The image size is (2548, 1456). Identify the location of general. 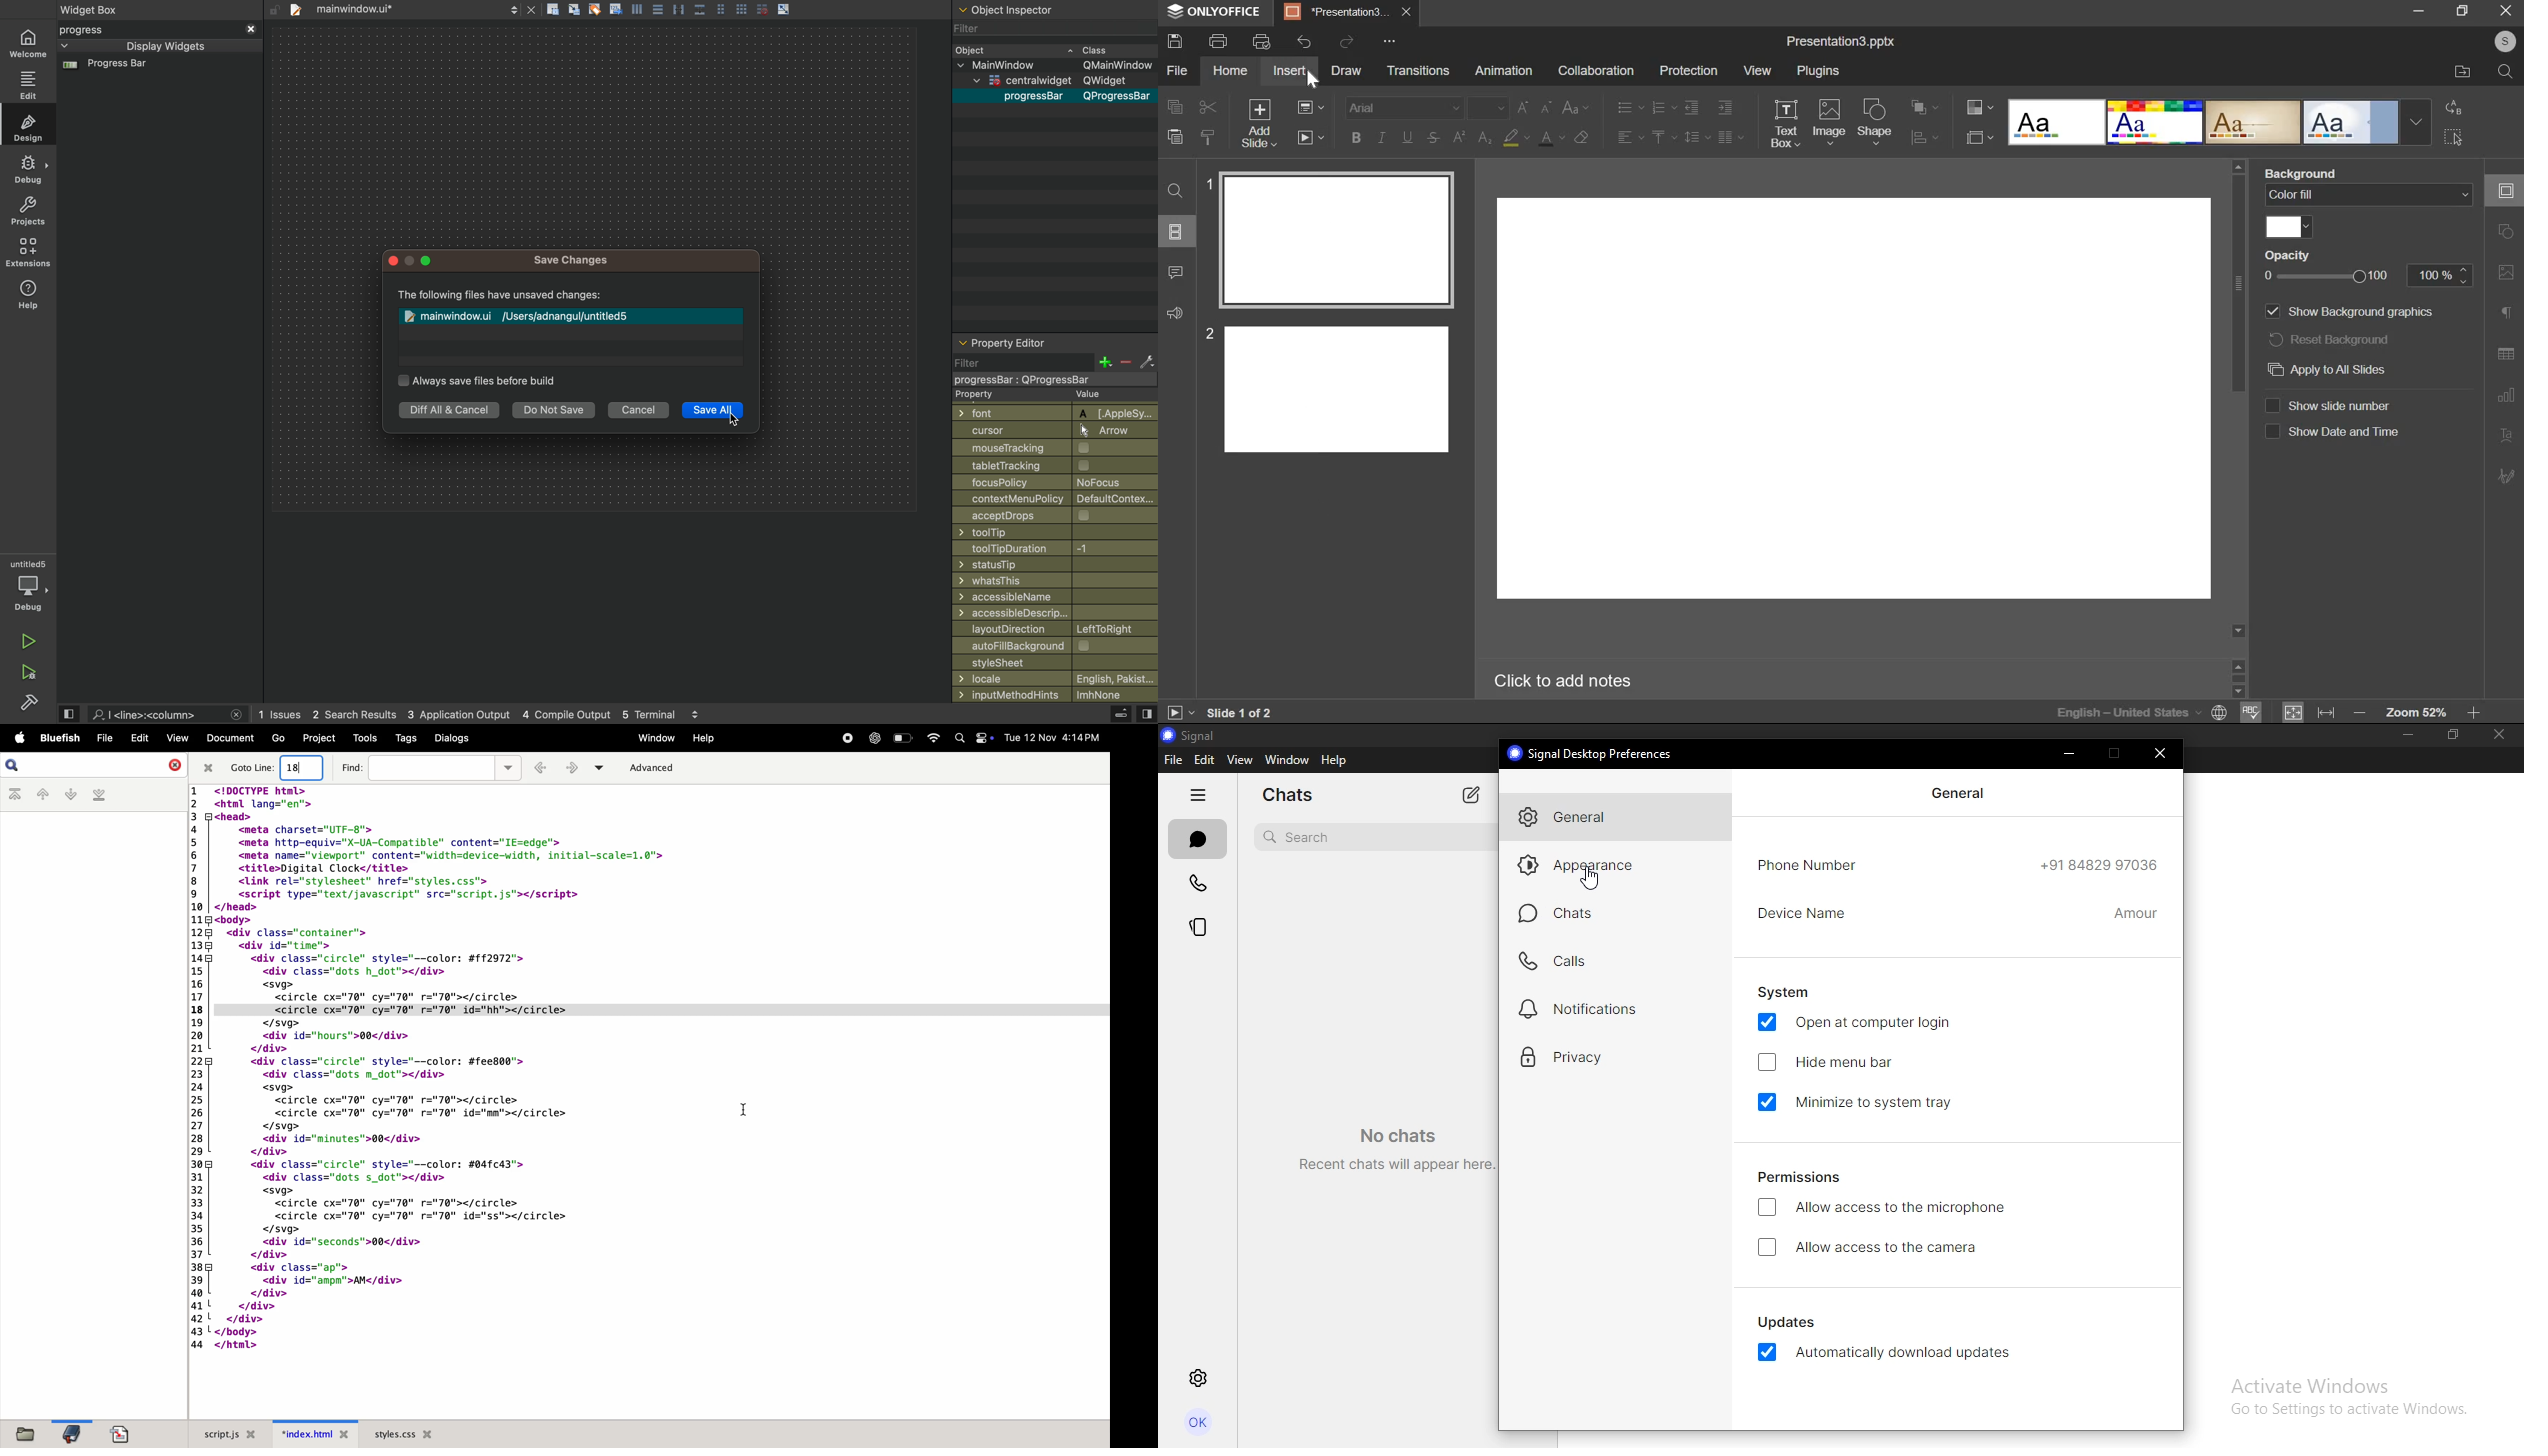
(1962, 793).